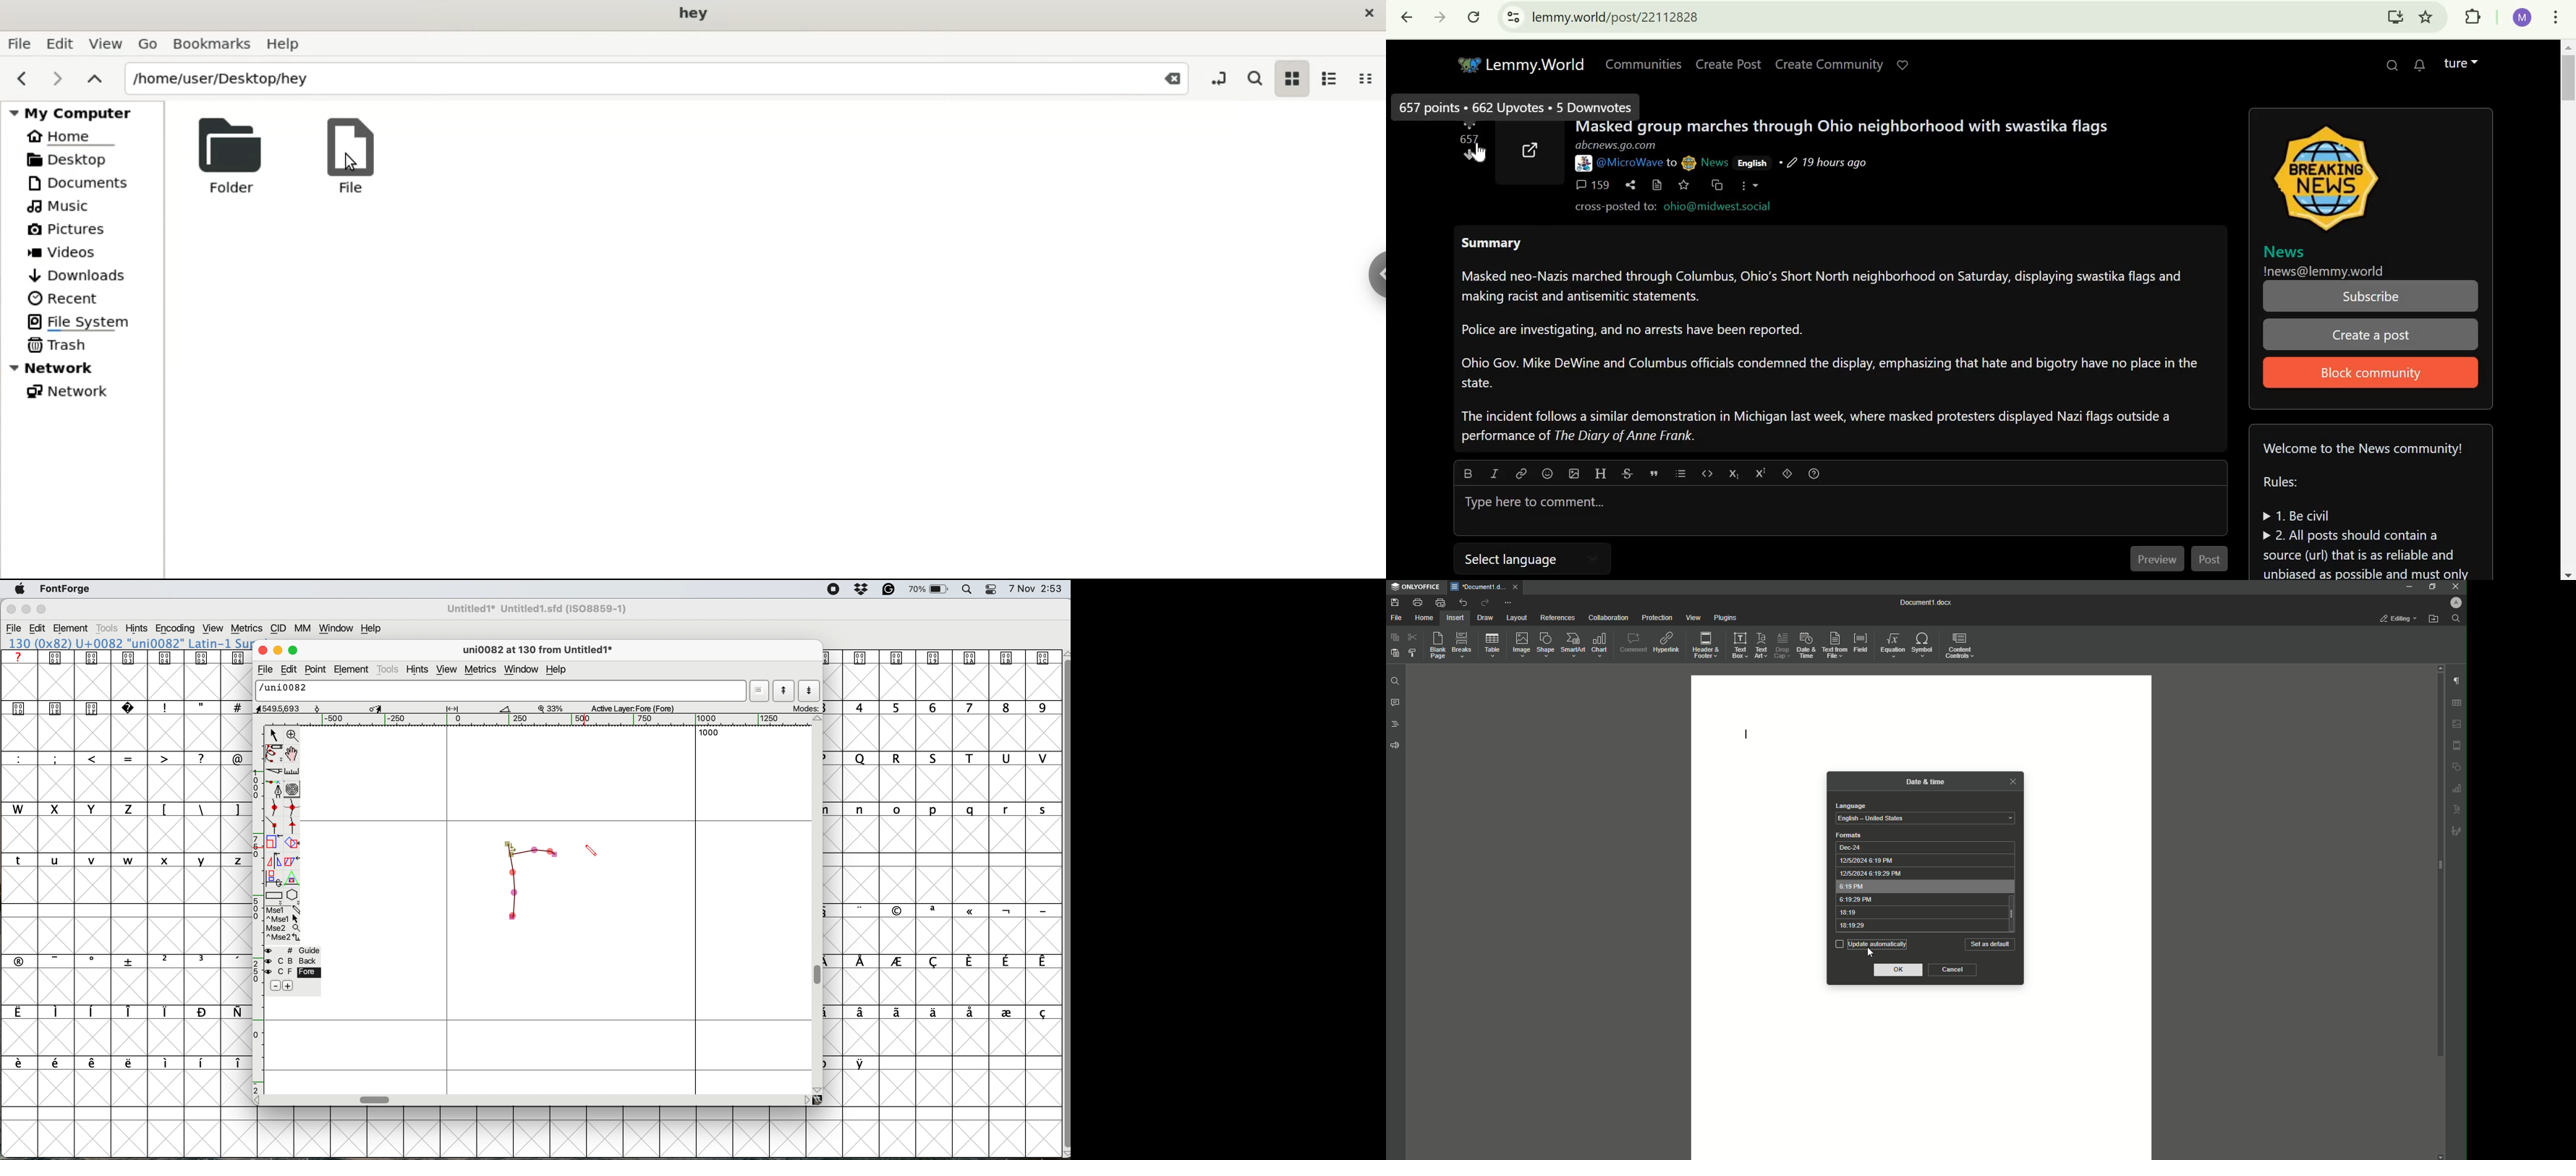 Image resolution: width=2576 pixels, height=1176 pixels. I want to click on encoding, so click(174, 629).